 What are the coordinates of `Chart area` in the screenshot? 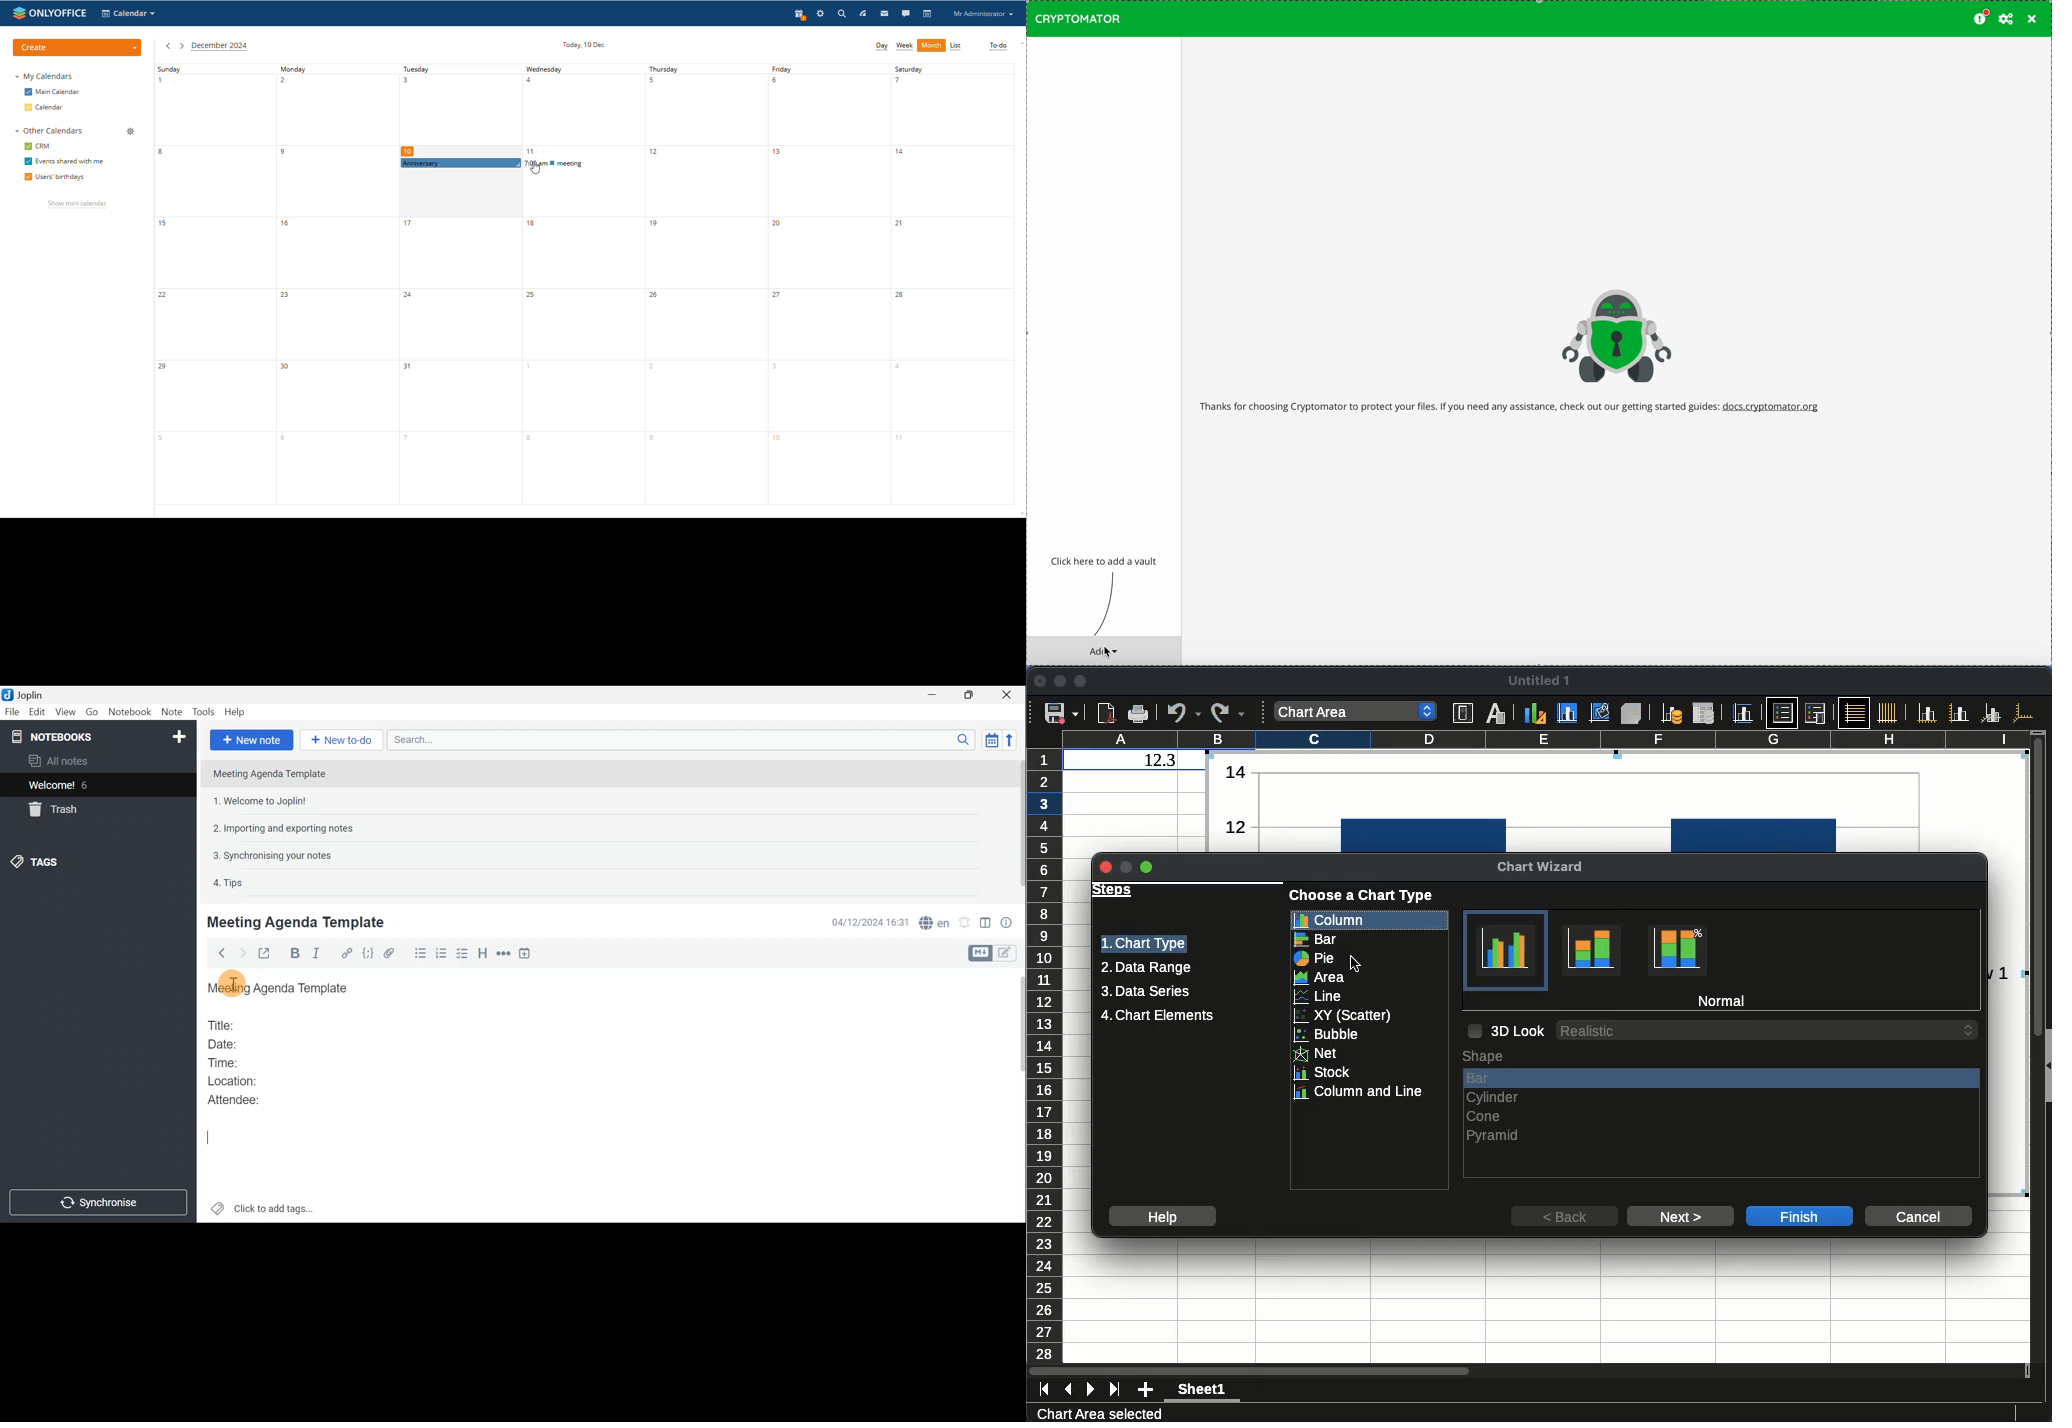 It's located at (1568, 713).